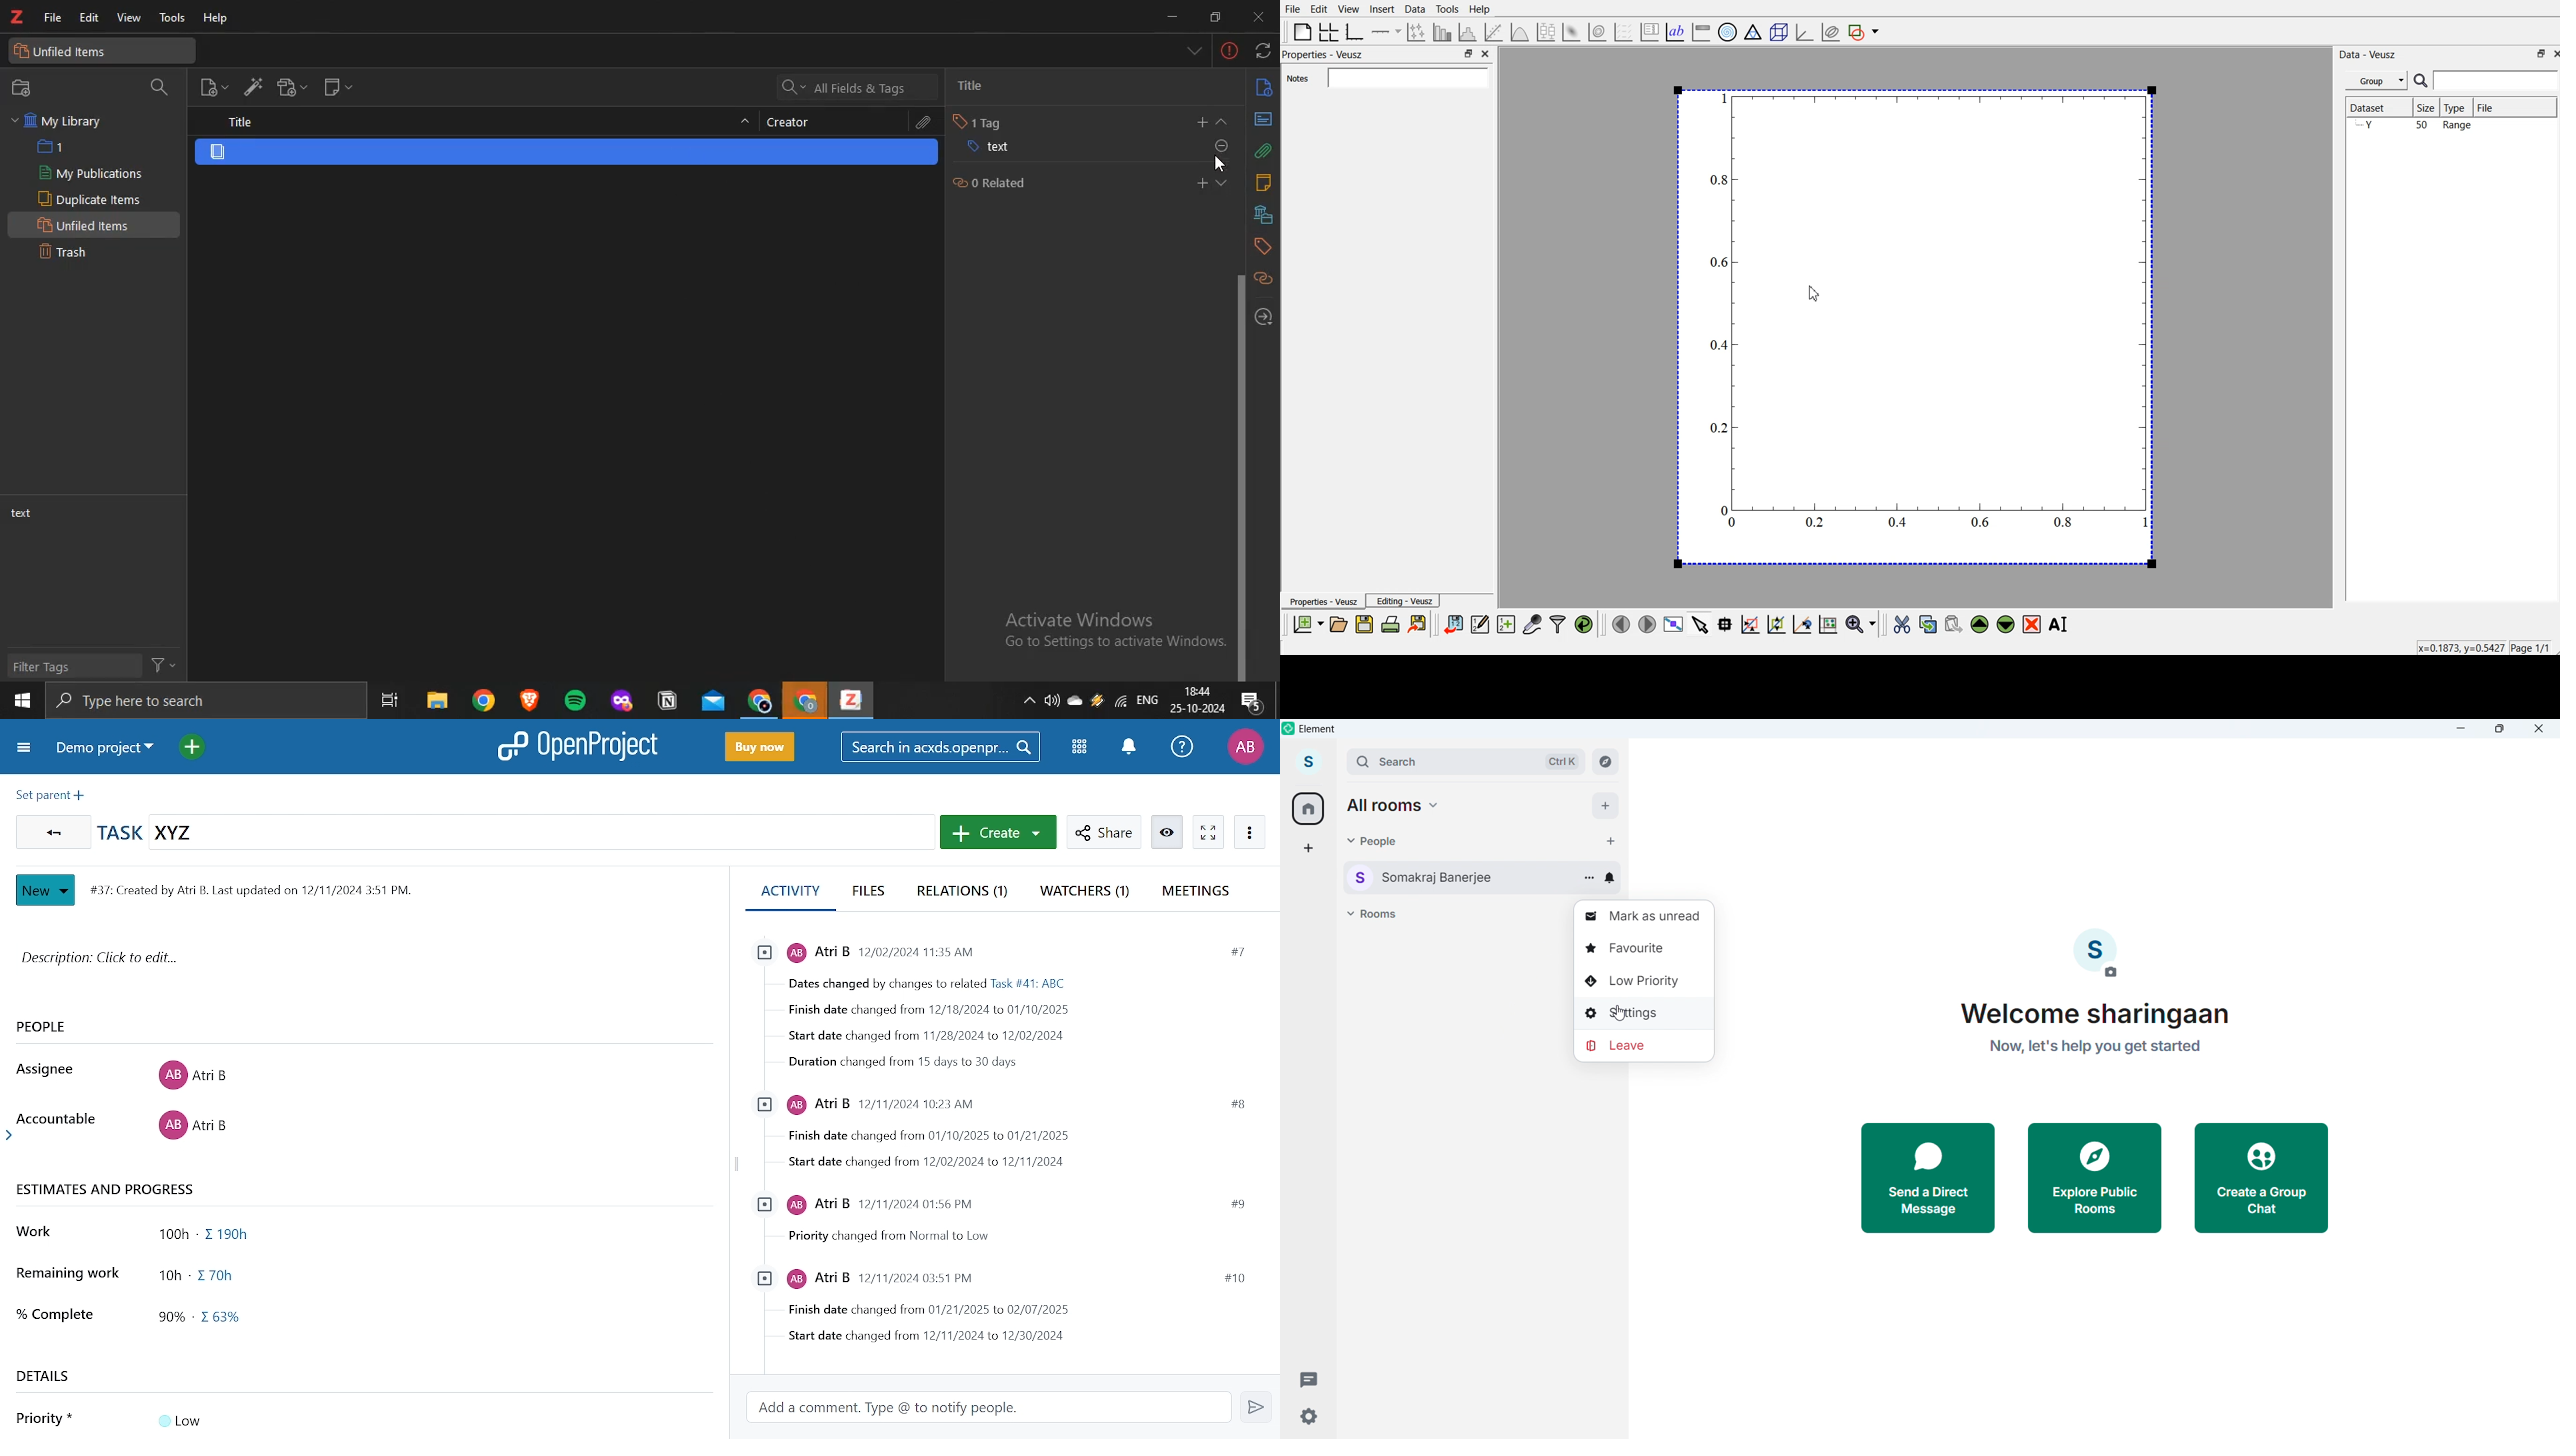 This screenshot has height=1456, width=2576. Describe the element at coordinates (1222, 146) in the screenshot. I see `attachments` at that location.